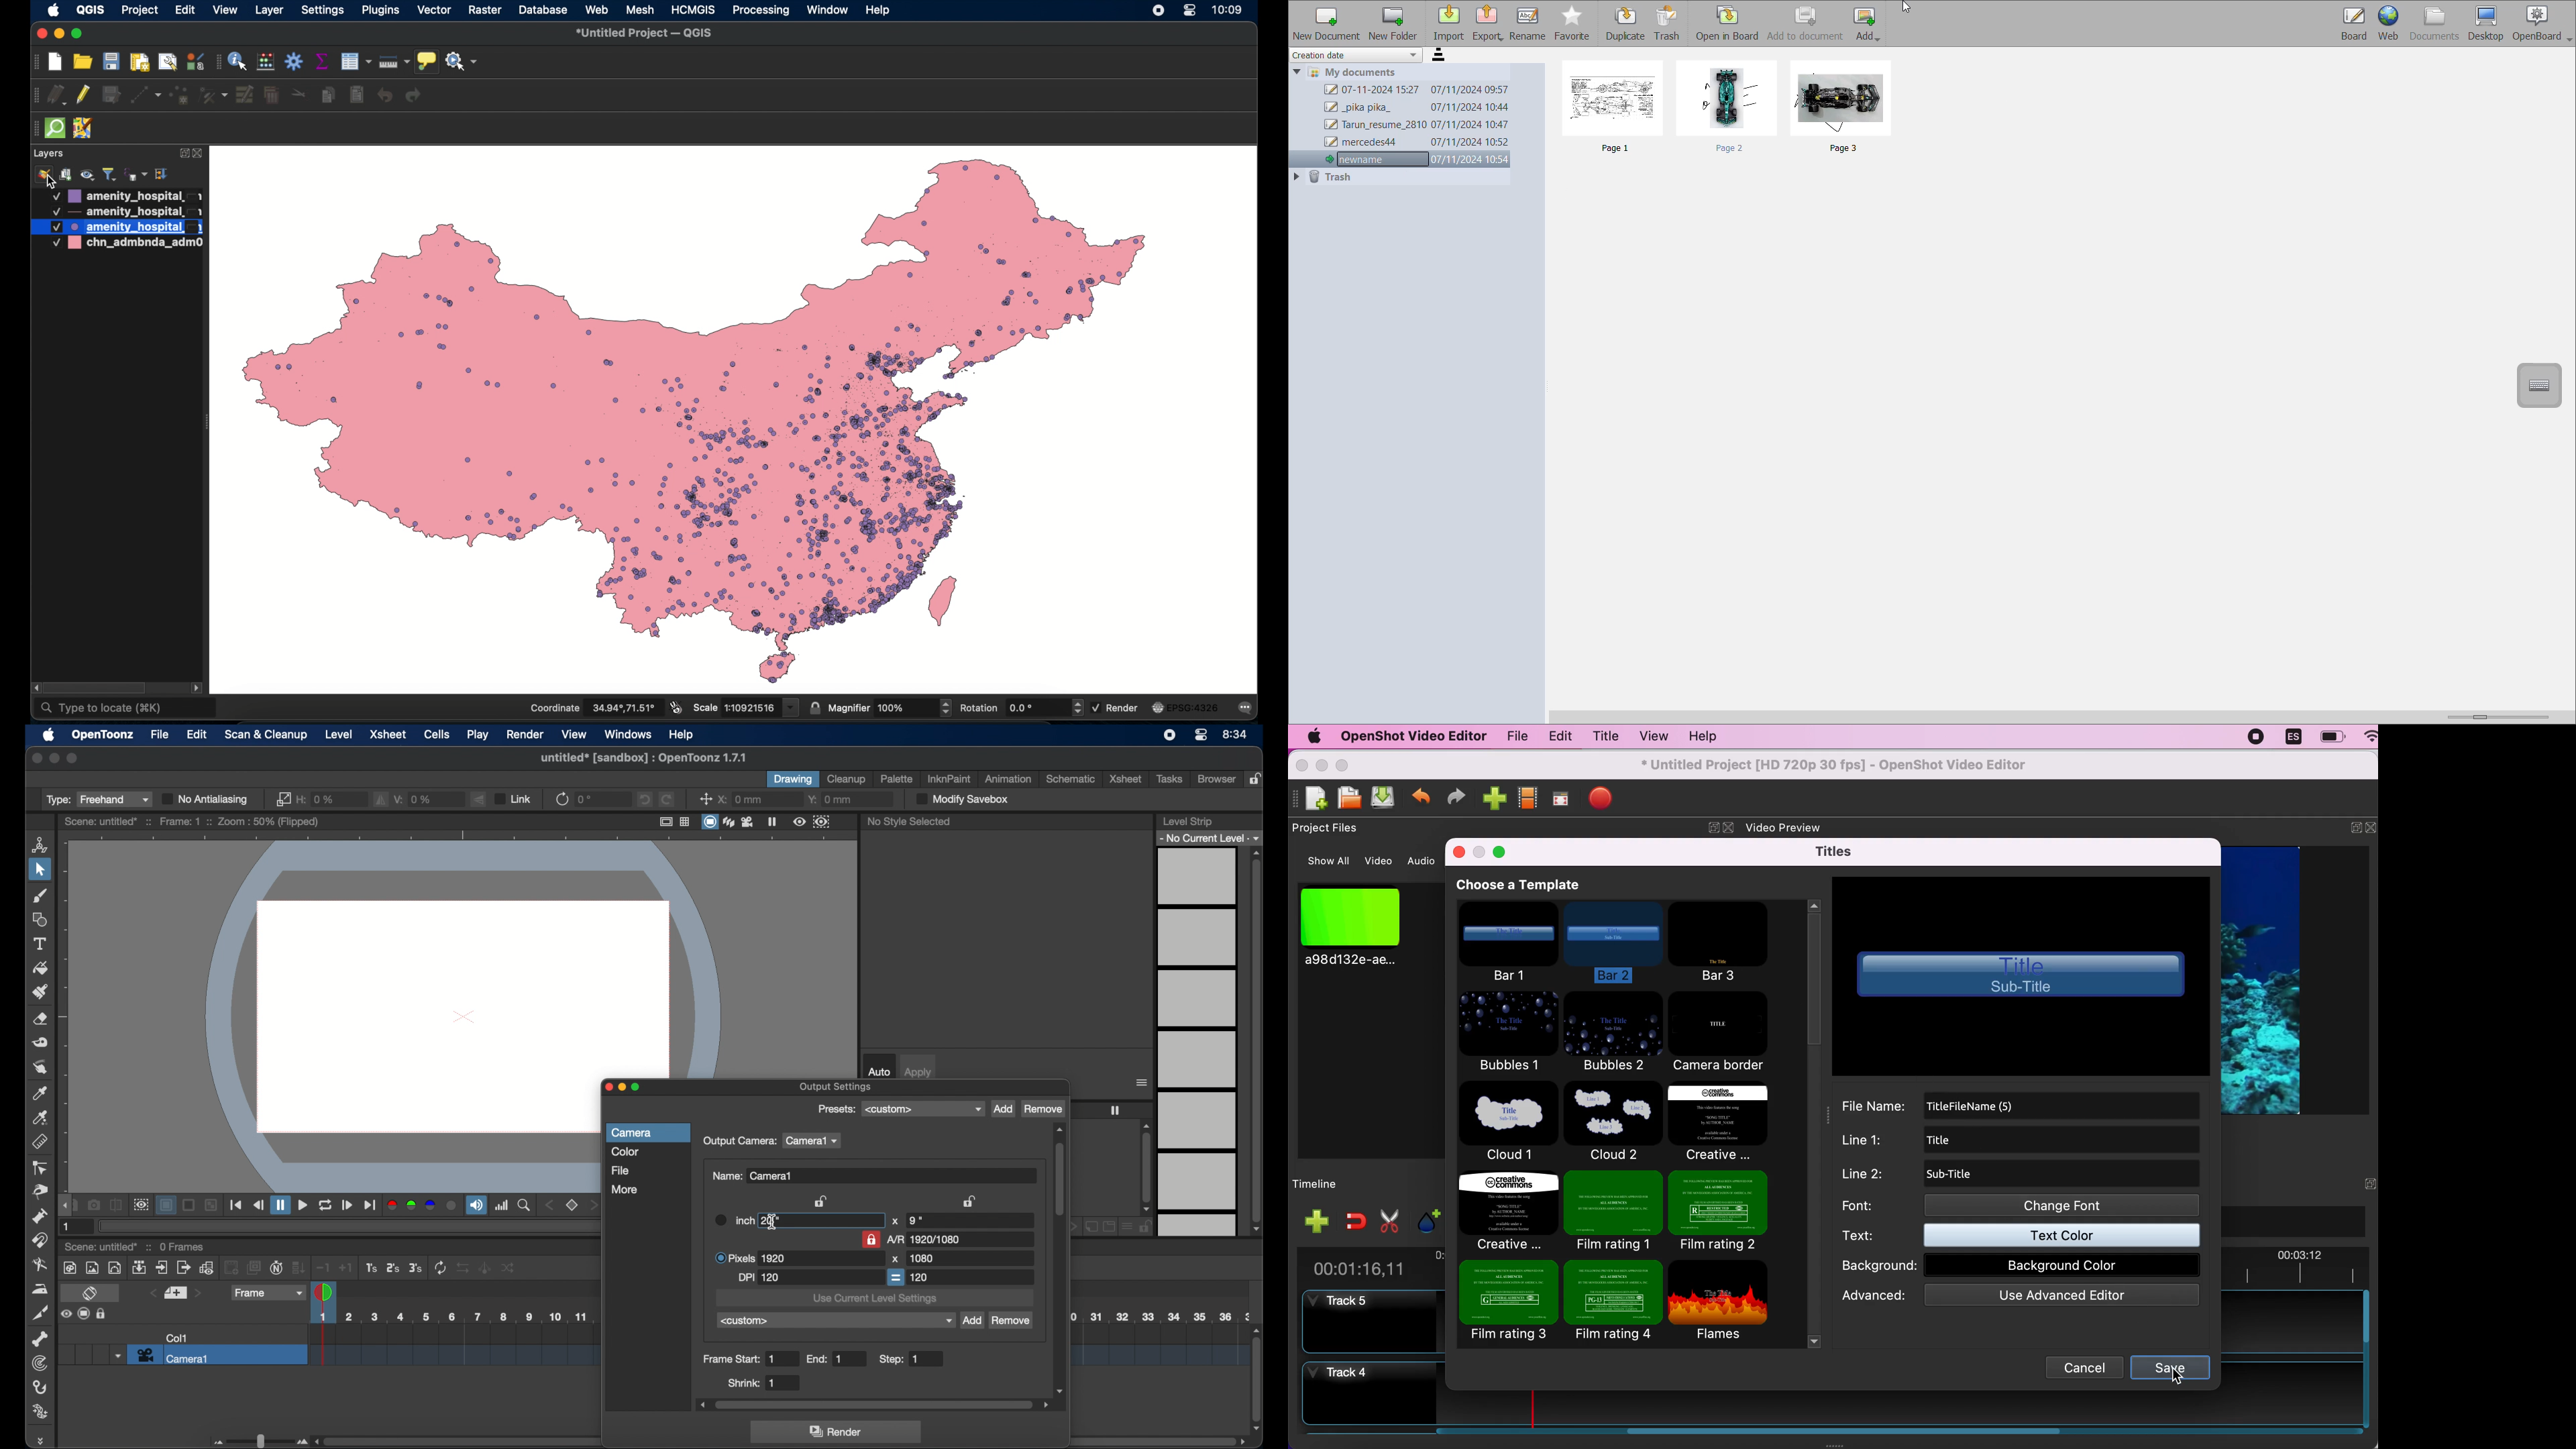  What do you see at coordinates (1653, 736) in the screenshot?
I see `view` at bounding box center [1653, 736].